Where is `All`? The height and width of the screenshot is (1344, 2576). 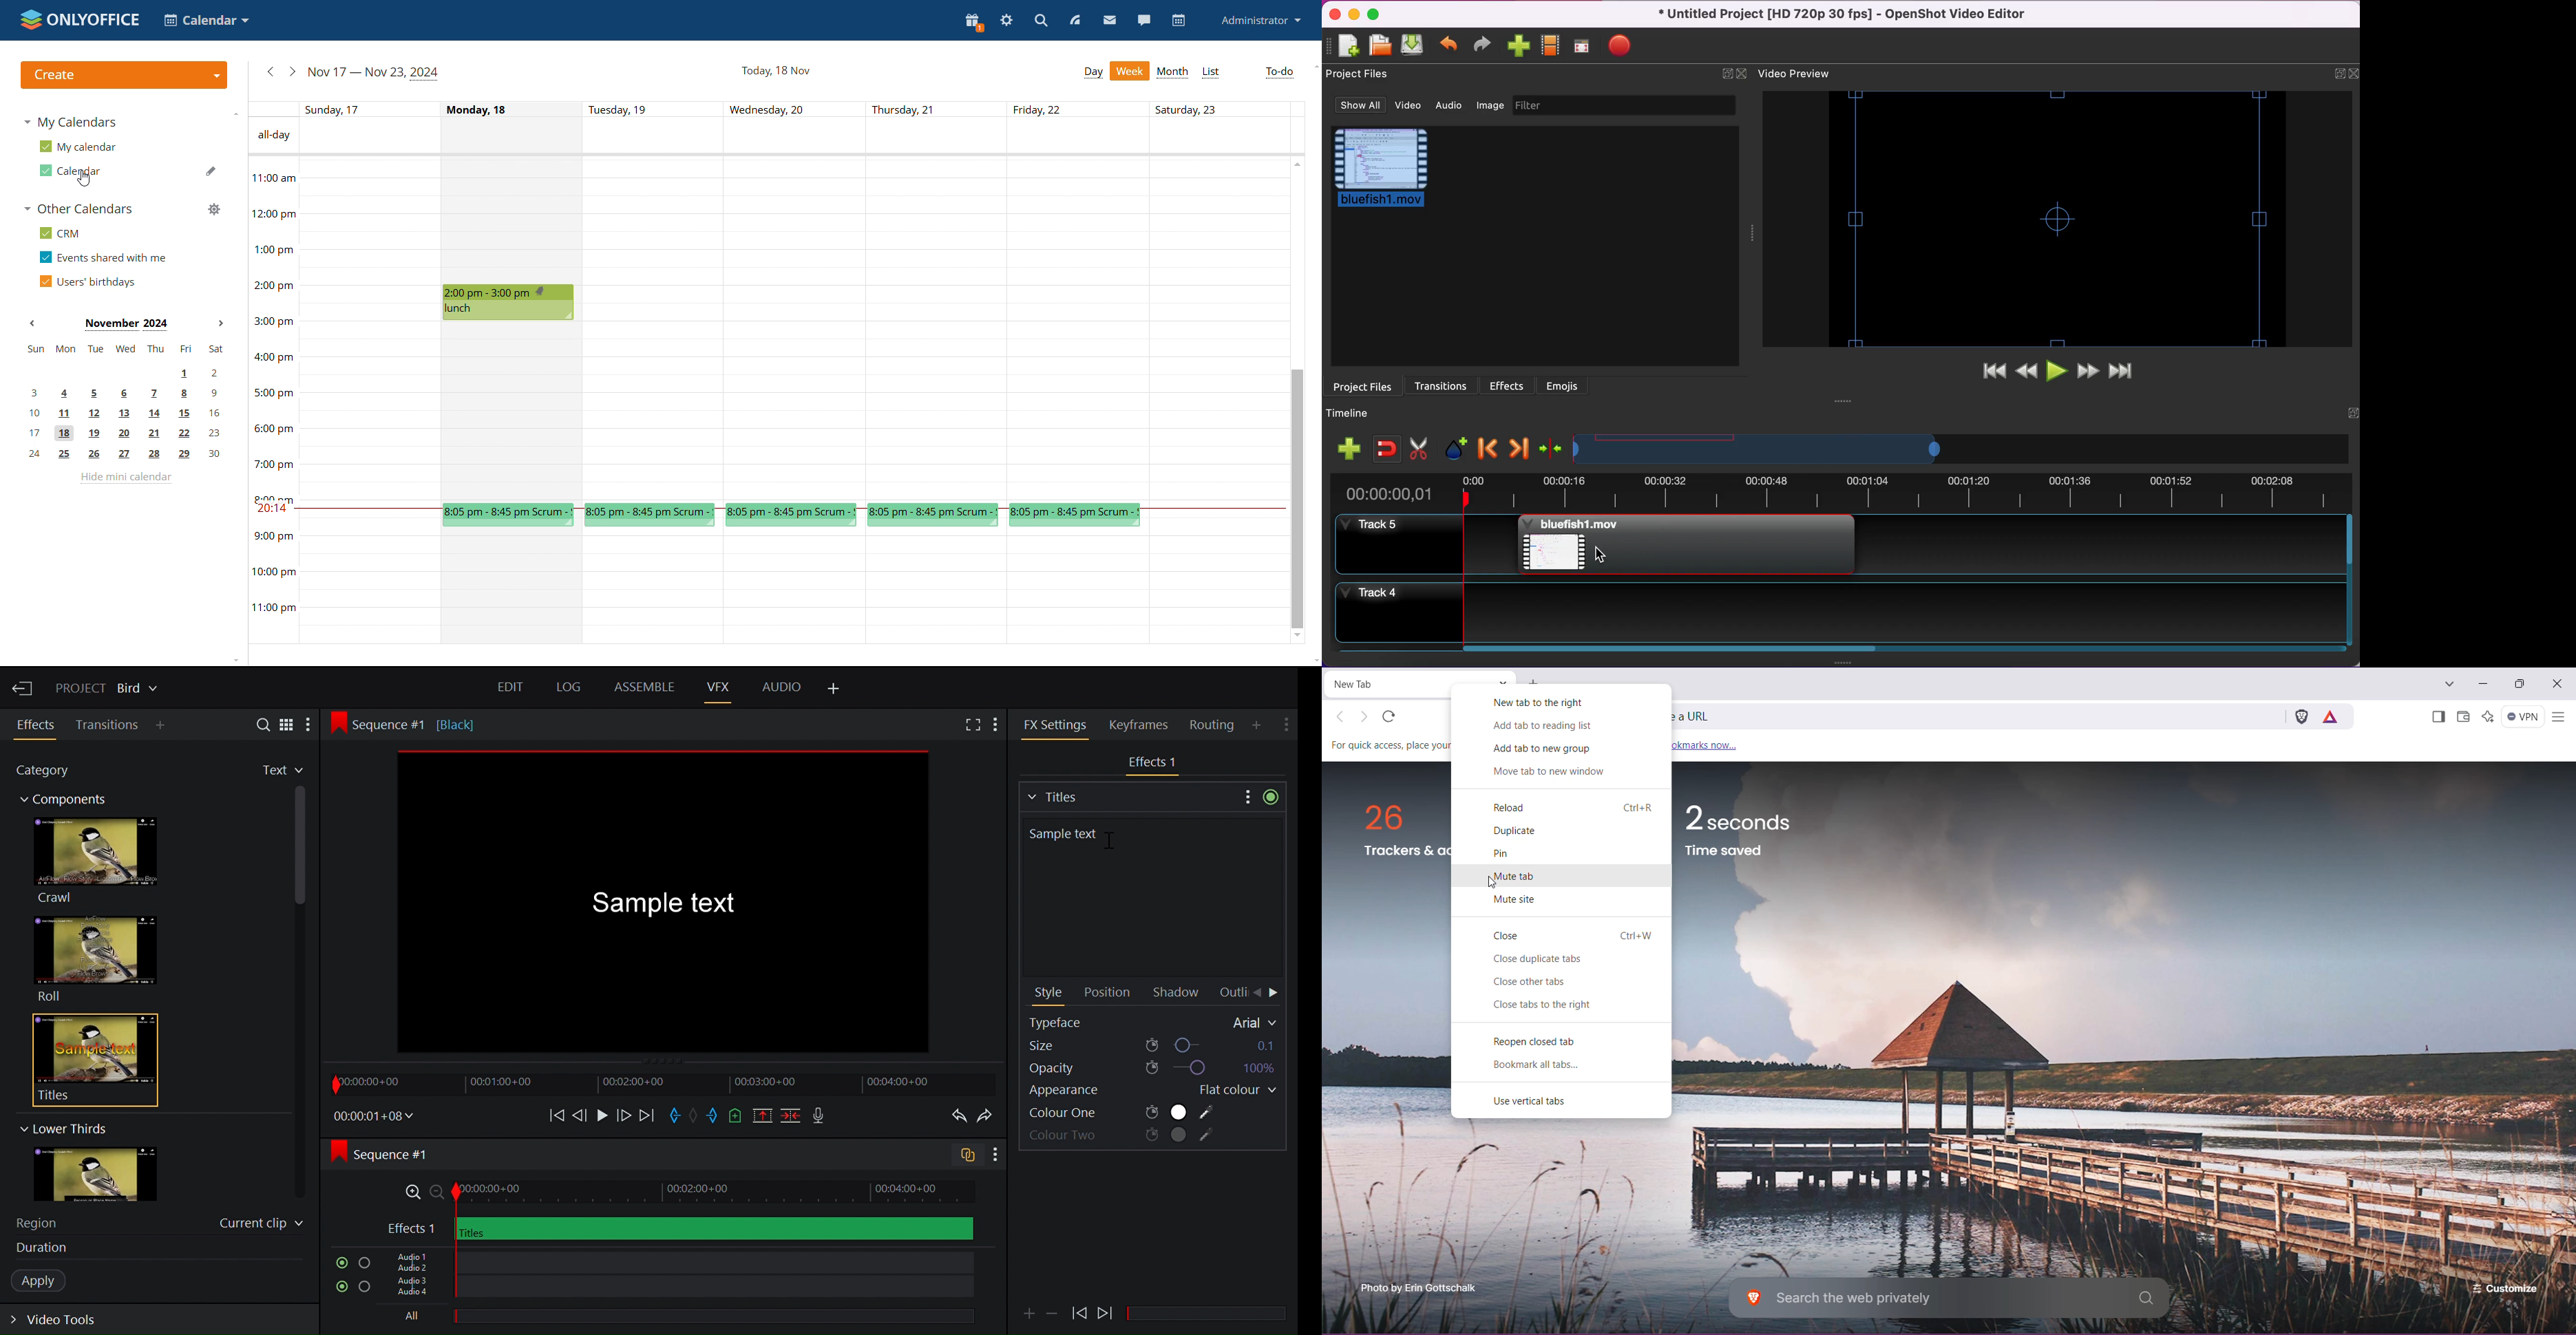
All is located at coordinates (672, 1317).